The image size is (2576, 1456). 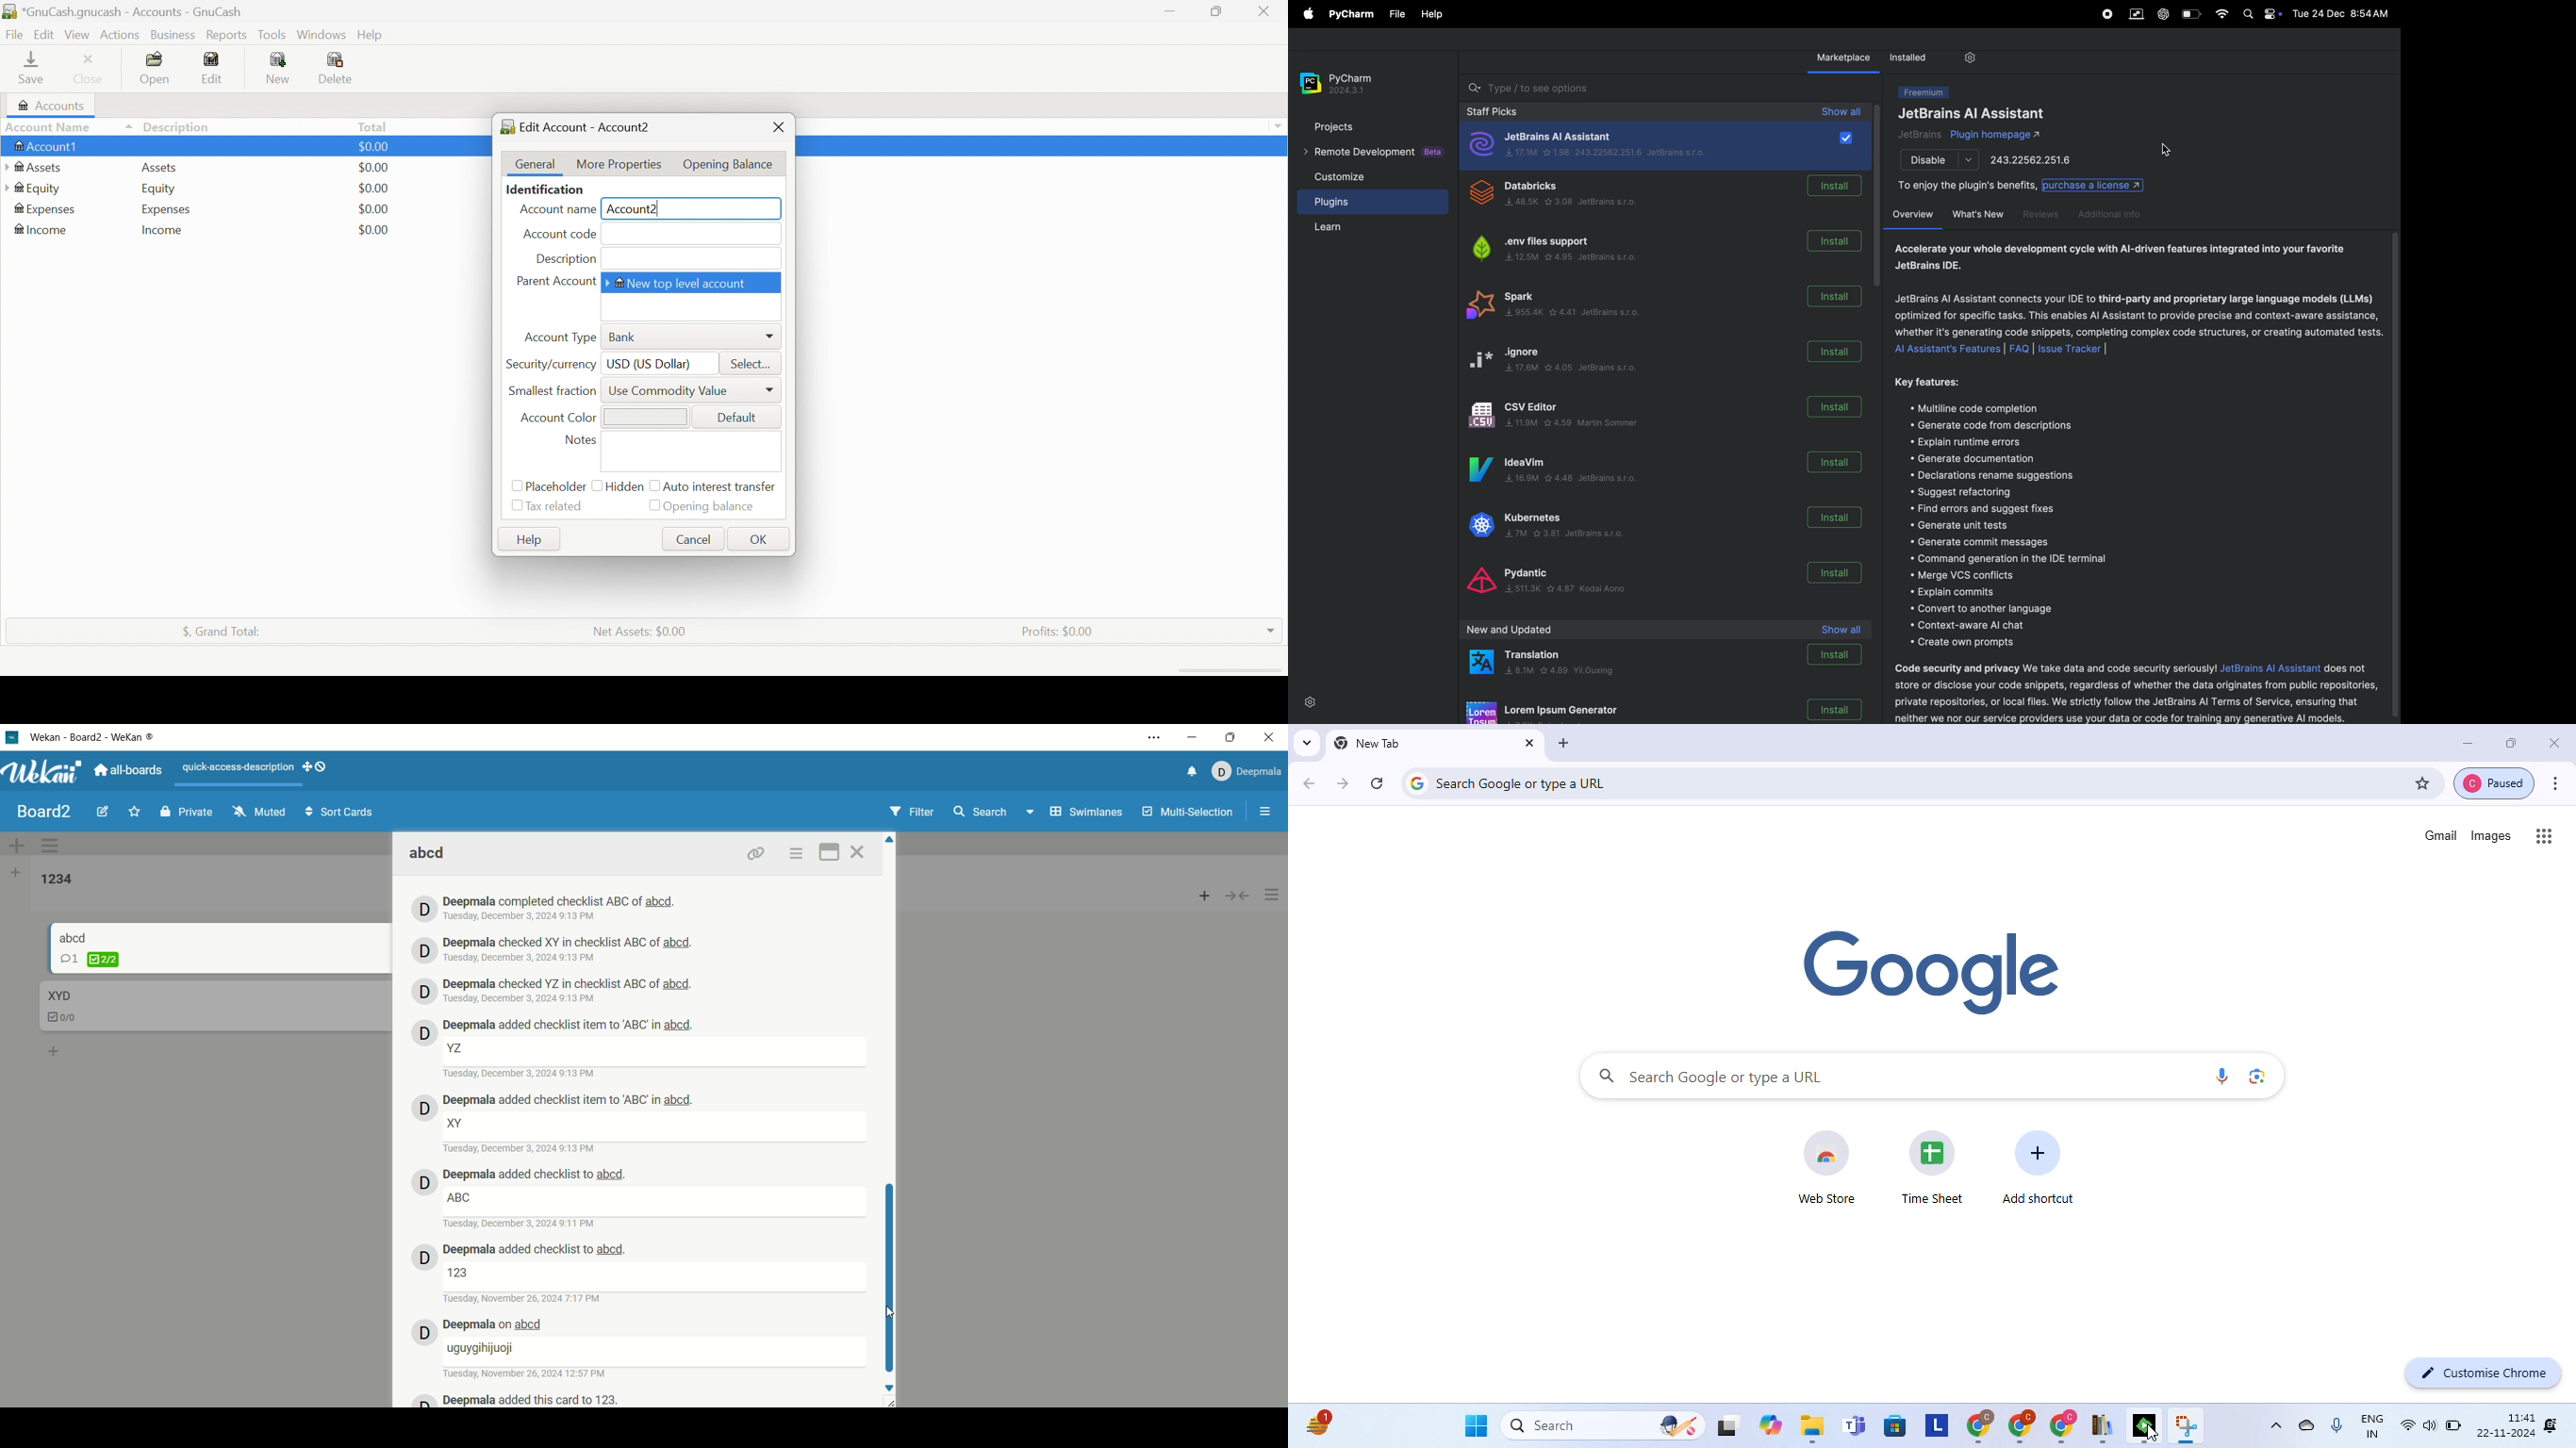 I want to click on Account Name, so click(x=70, y=128).